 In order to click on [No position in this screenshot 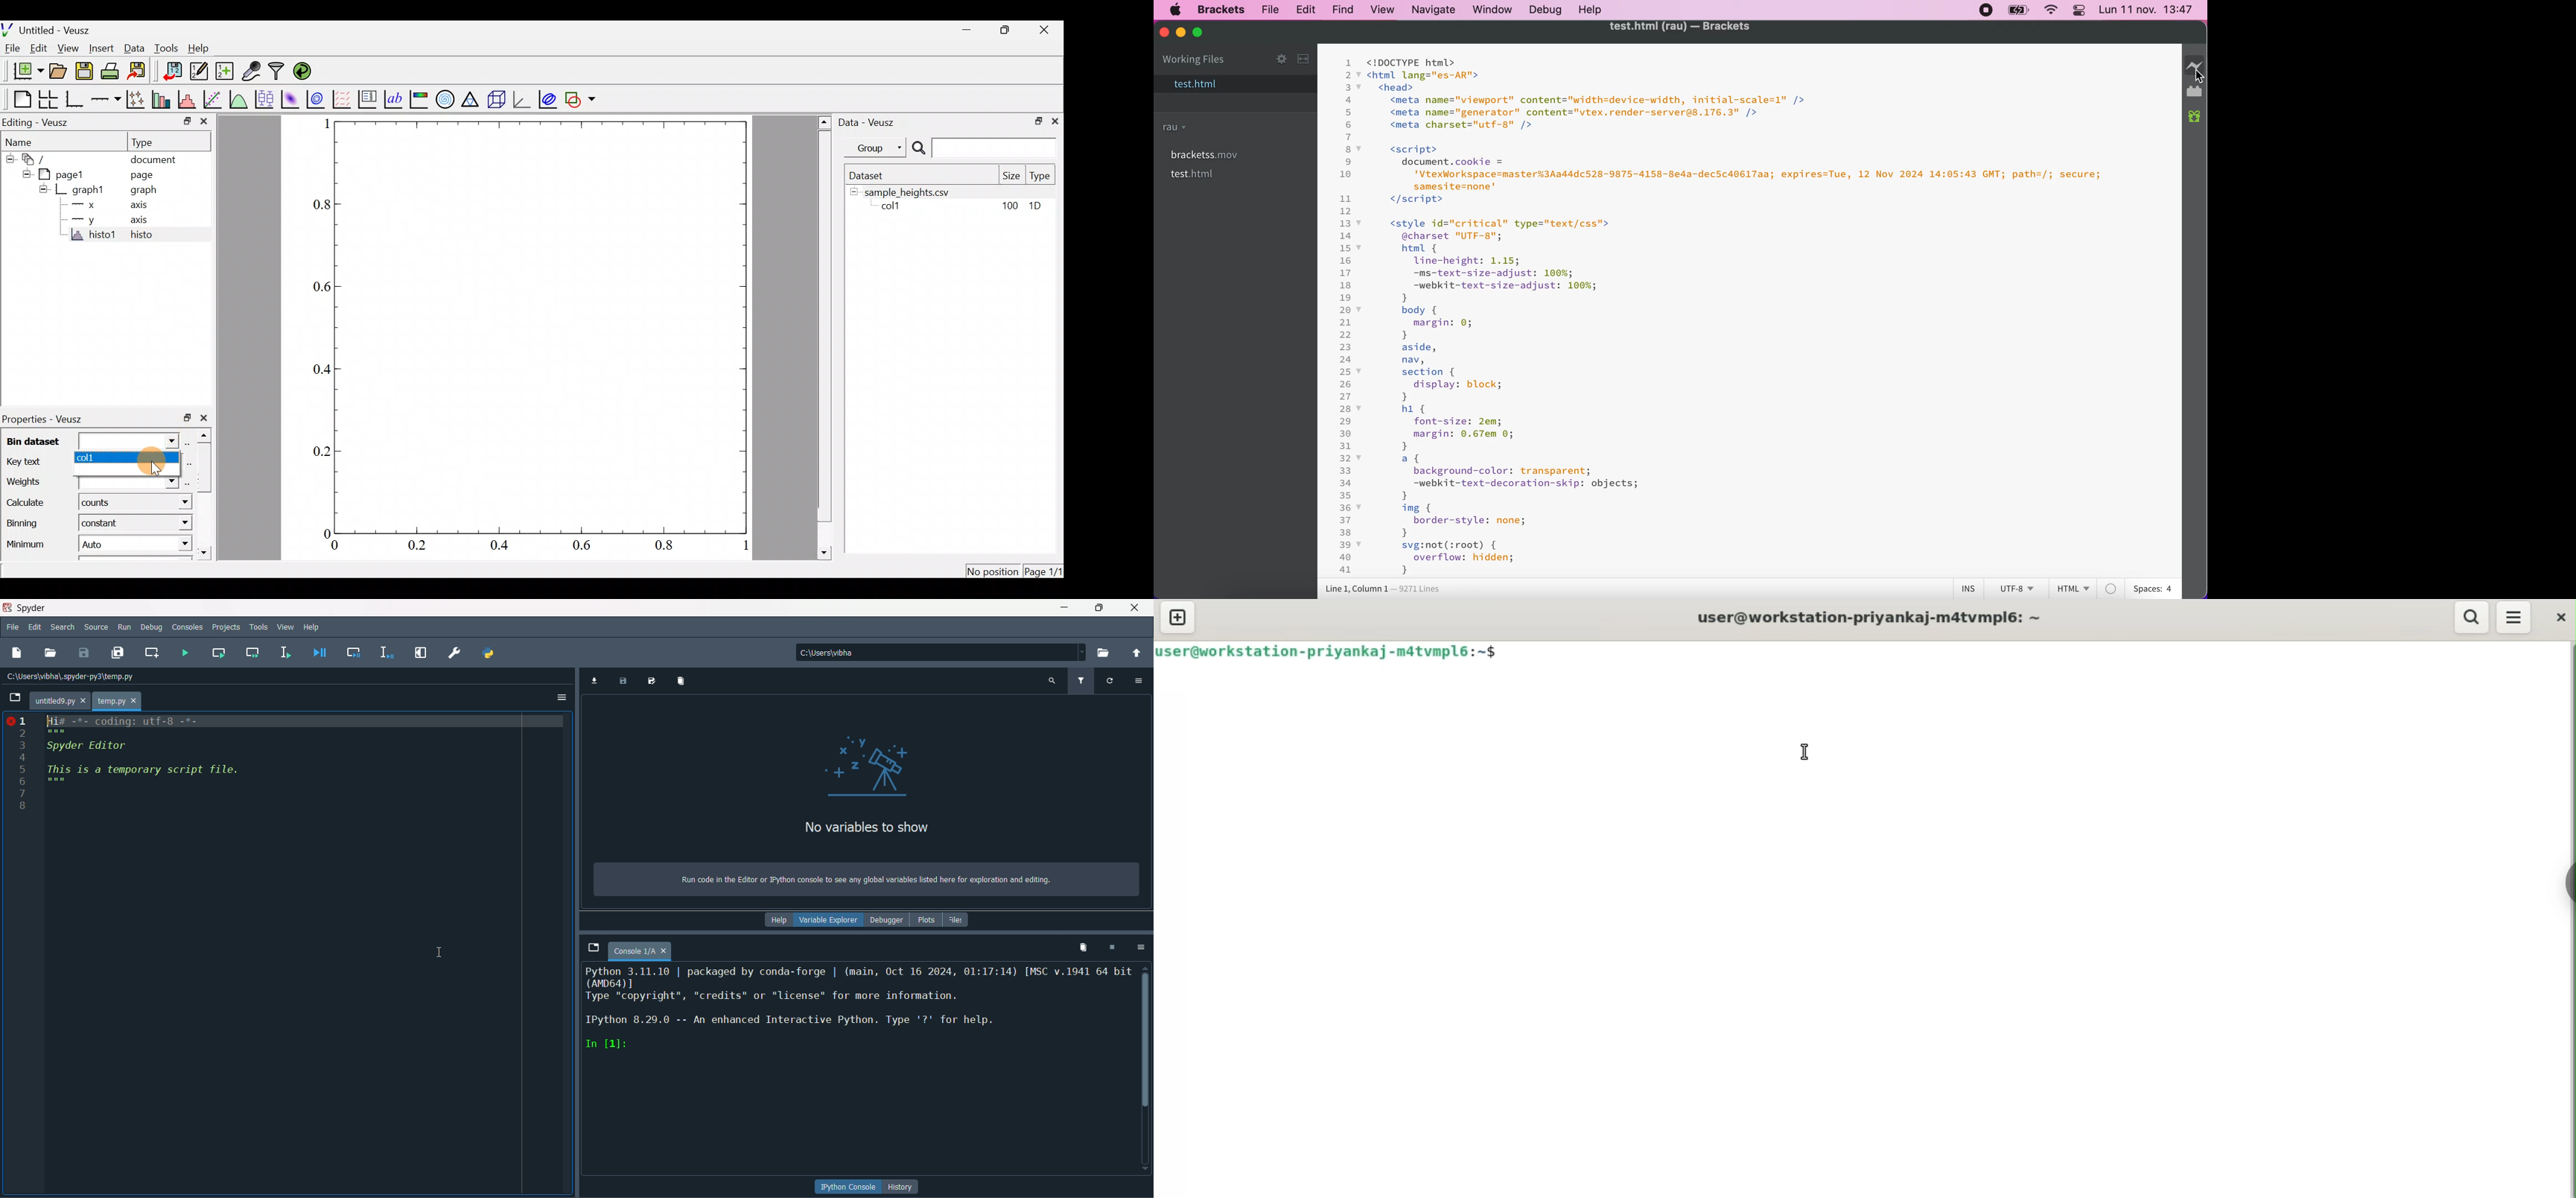, I will do `click(994, 570)`.